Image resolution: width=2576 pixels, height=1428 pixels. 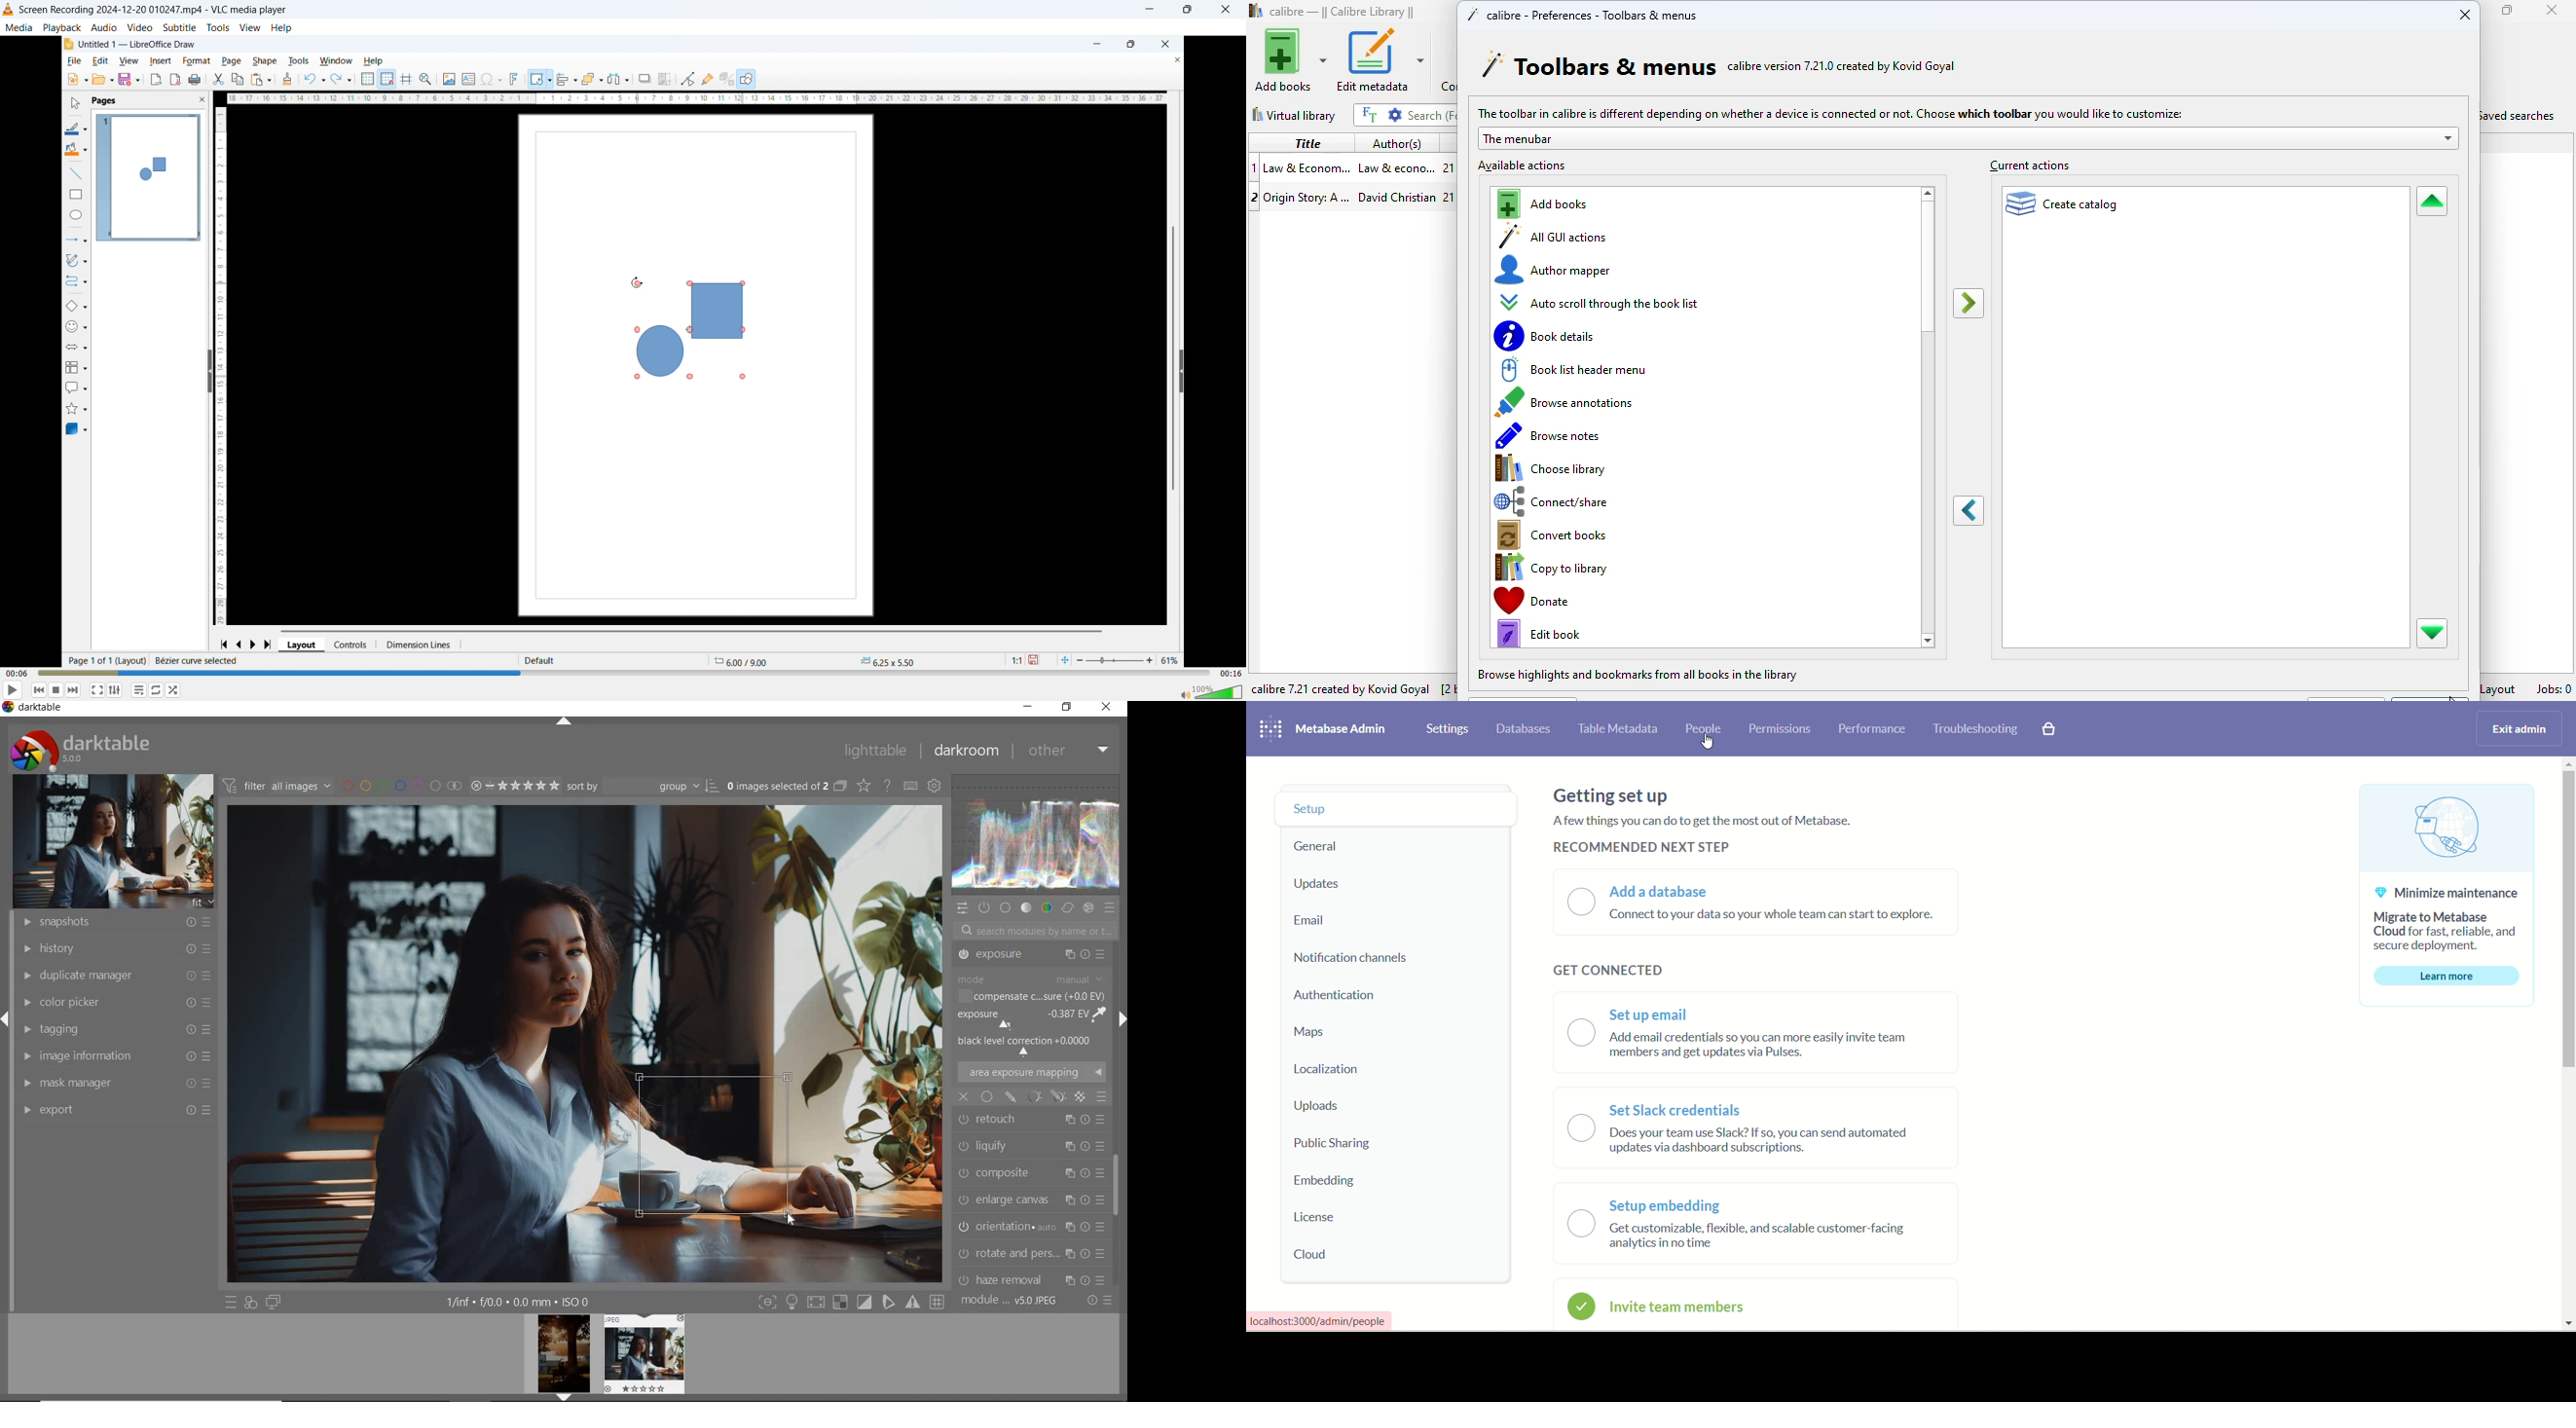 I want to click on set up email, so click(x=1655, y=1016).